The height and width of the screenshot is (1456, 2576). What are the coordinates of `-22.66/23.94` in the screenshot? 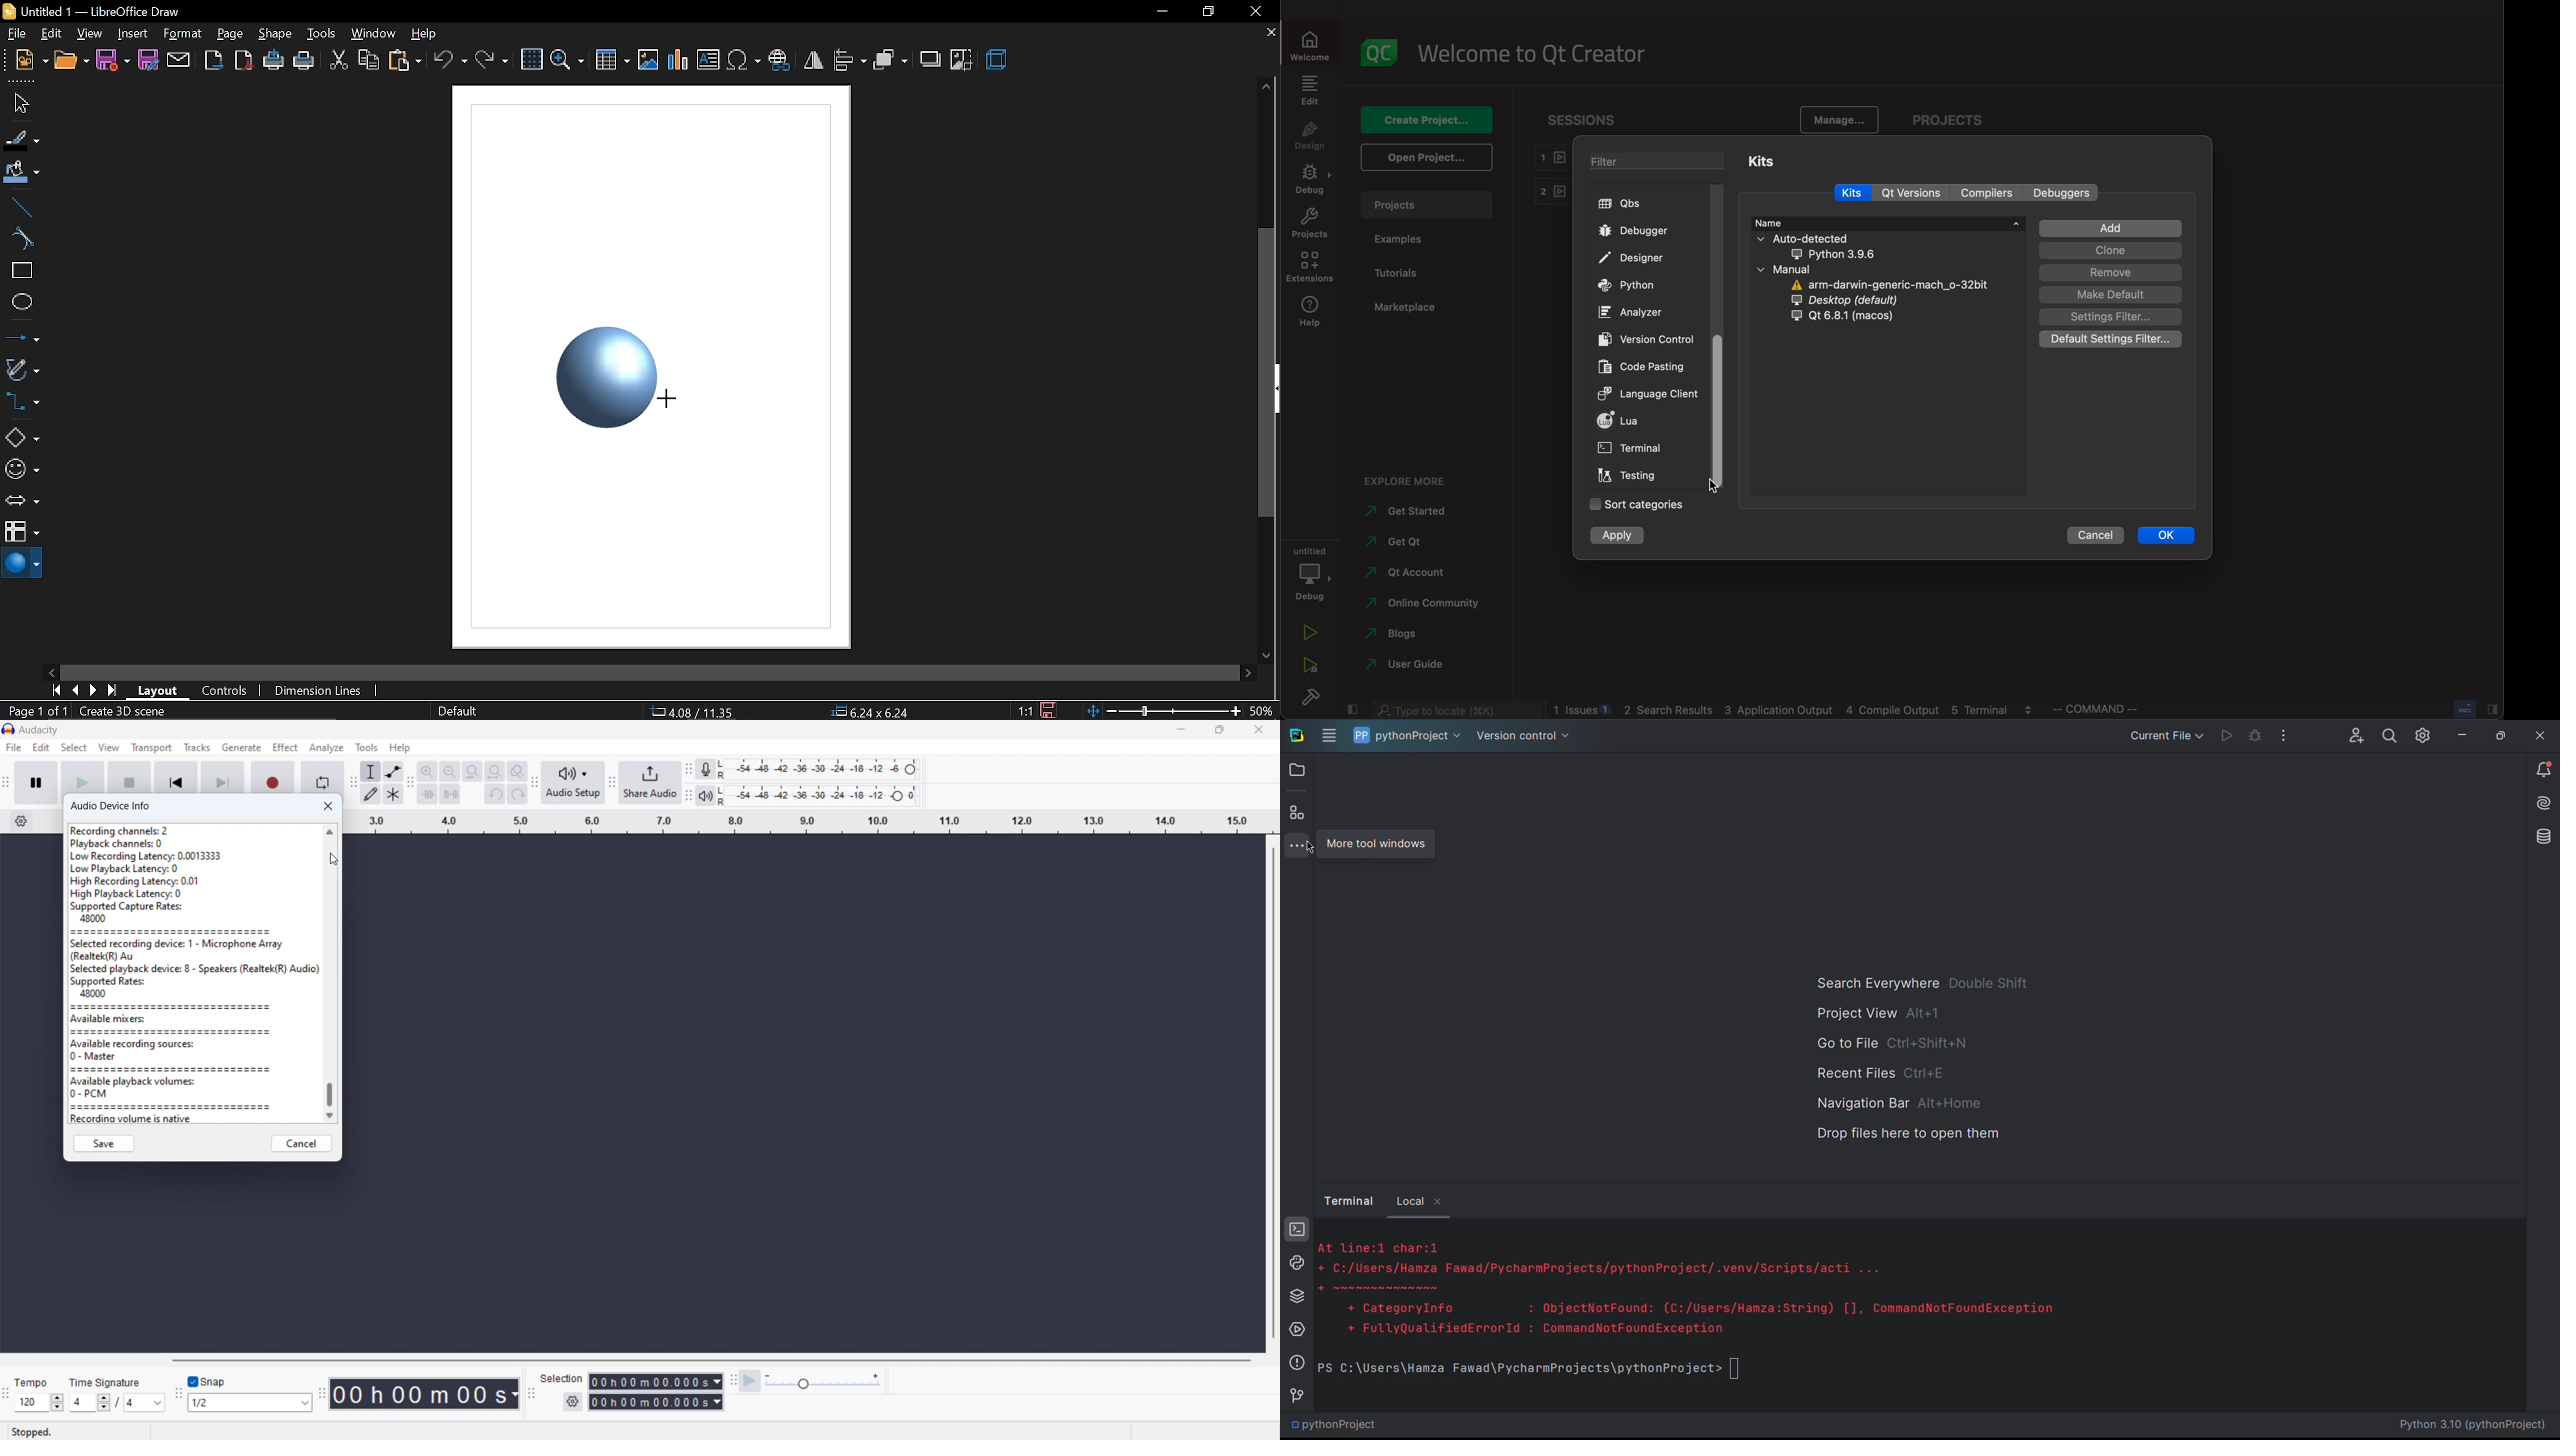 It's located at (702, 711).